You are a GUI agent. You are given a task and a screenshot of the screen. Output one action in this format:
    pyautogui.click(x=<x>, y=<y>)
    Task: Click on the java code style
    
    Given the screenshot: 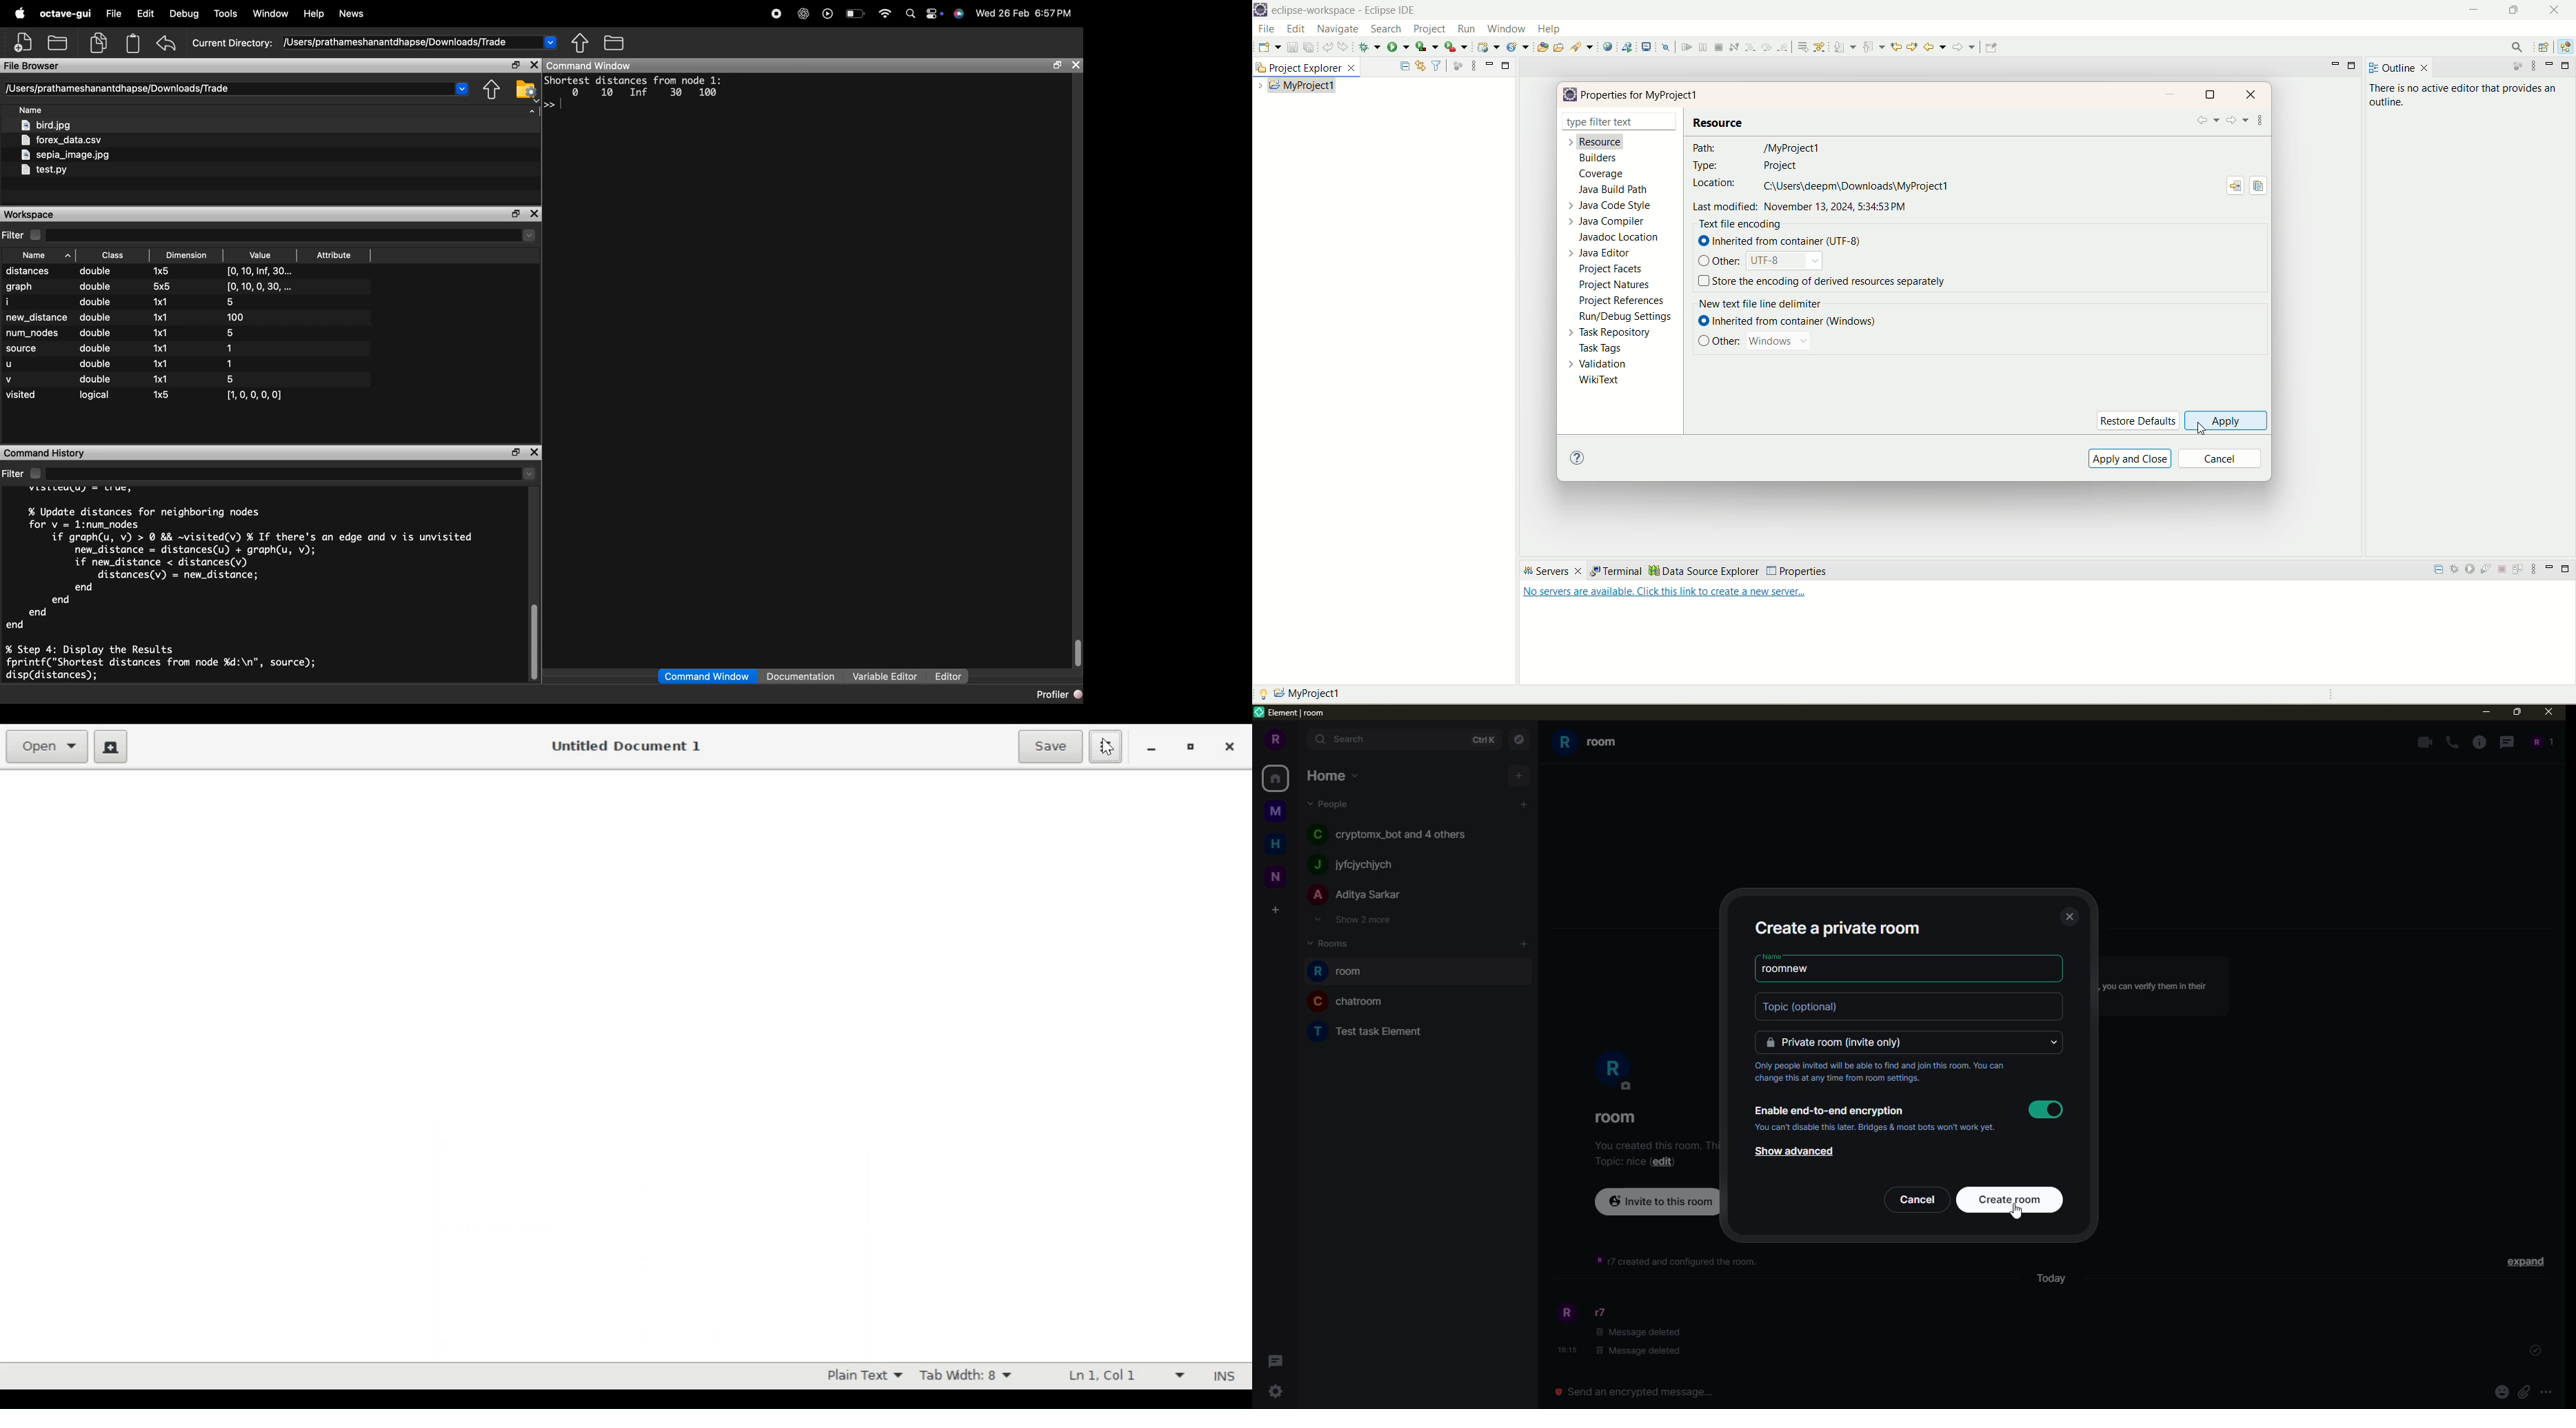 What is the action you would take?
    pyautogui.click(x=1607, y=205)
    